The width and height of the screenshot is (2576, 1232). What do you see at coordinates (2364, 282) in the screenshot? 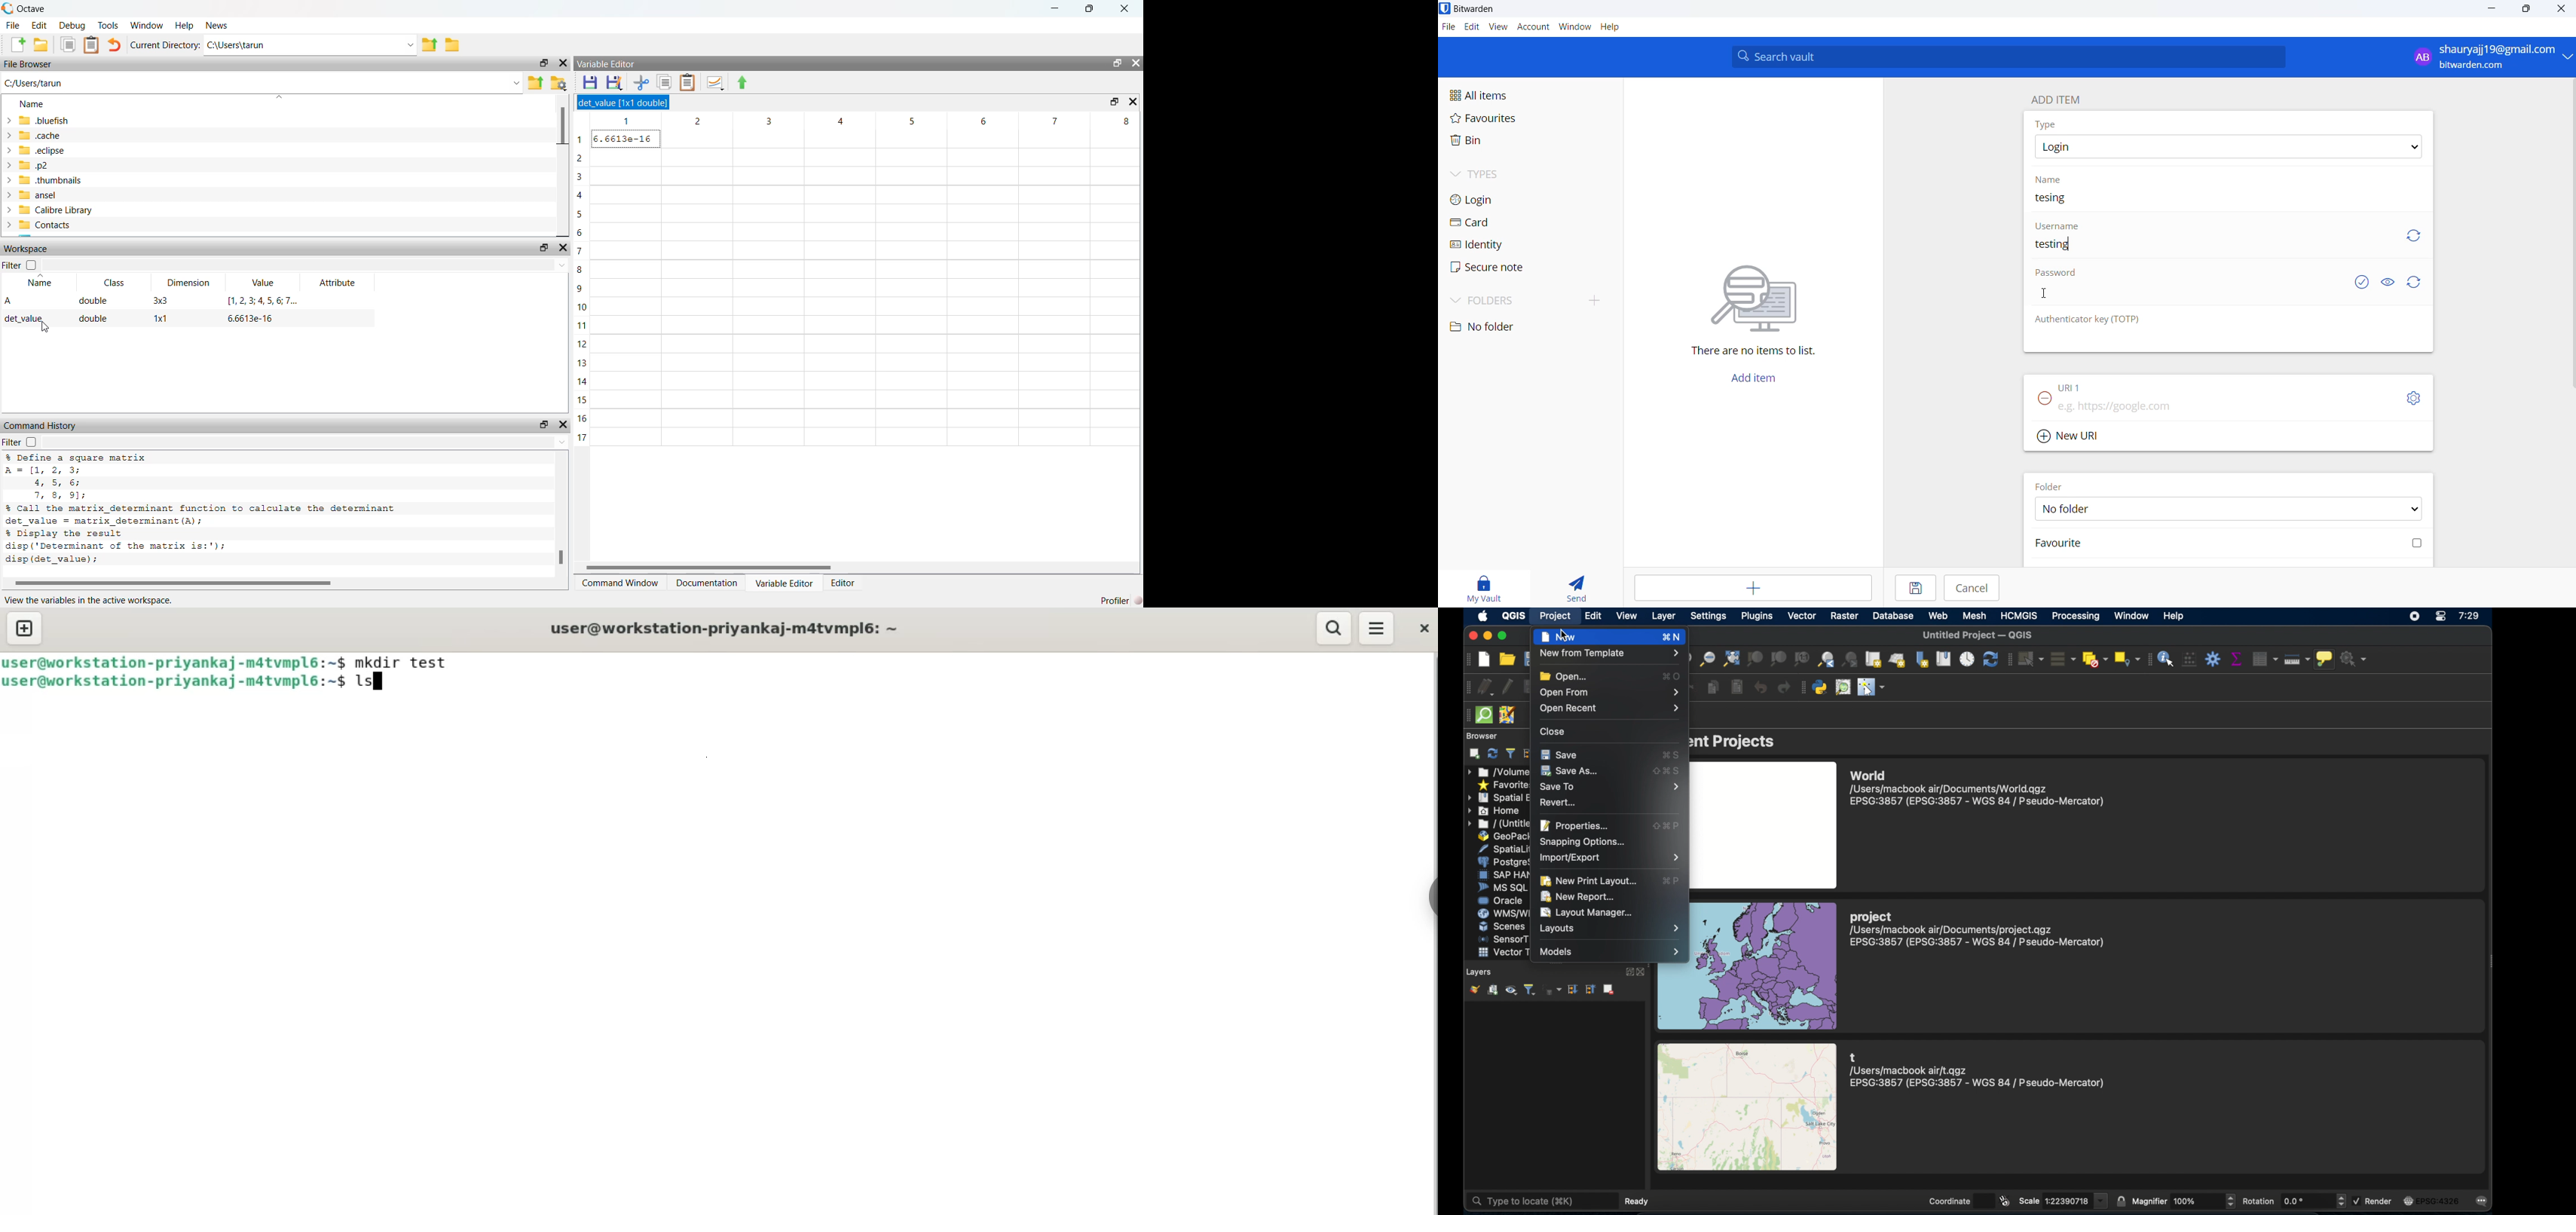
I see `check if password is exposed or not` at bounding box center [2364, 282].